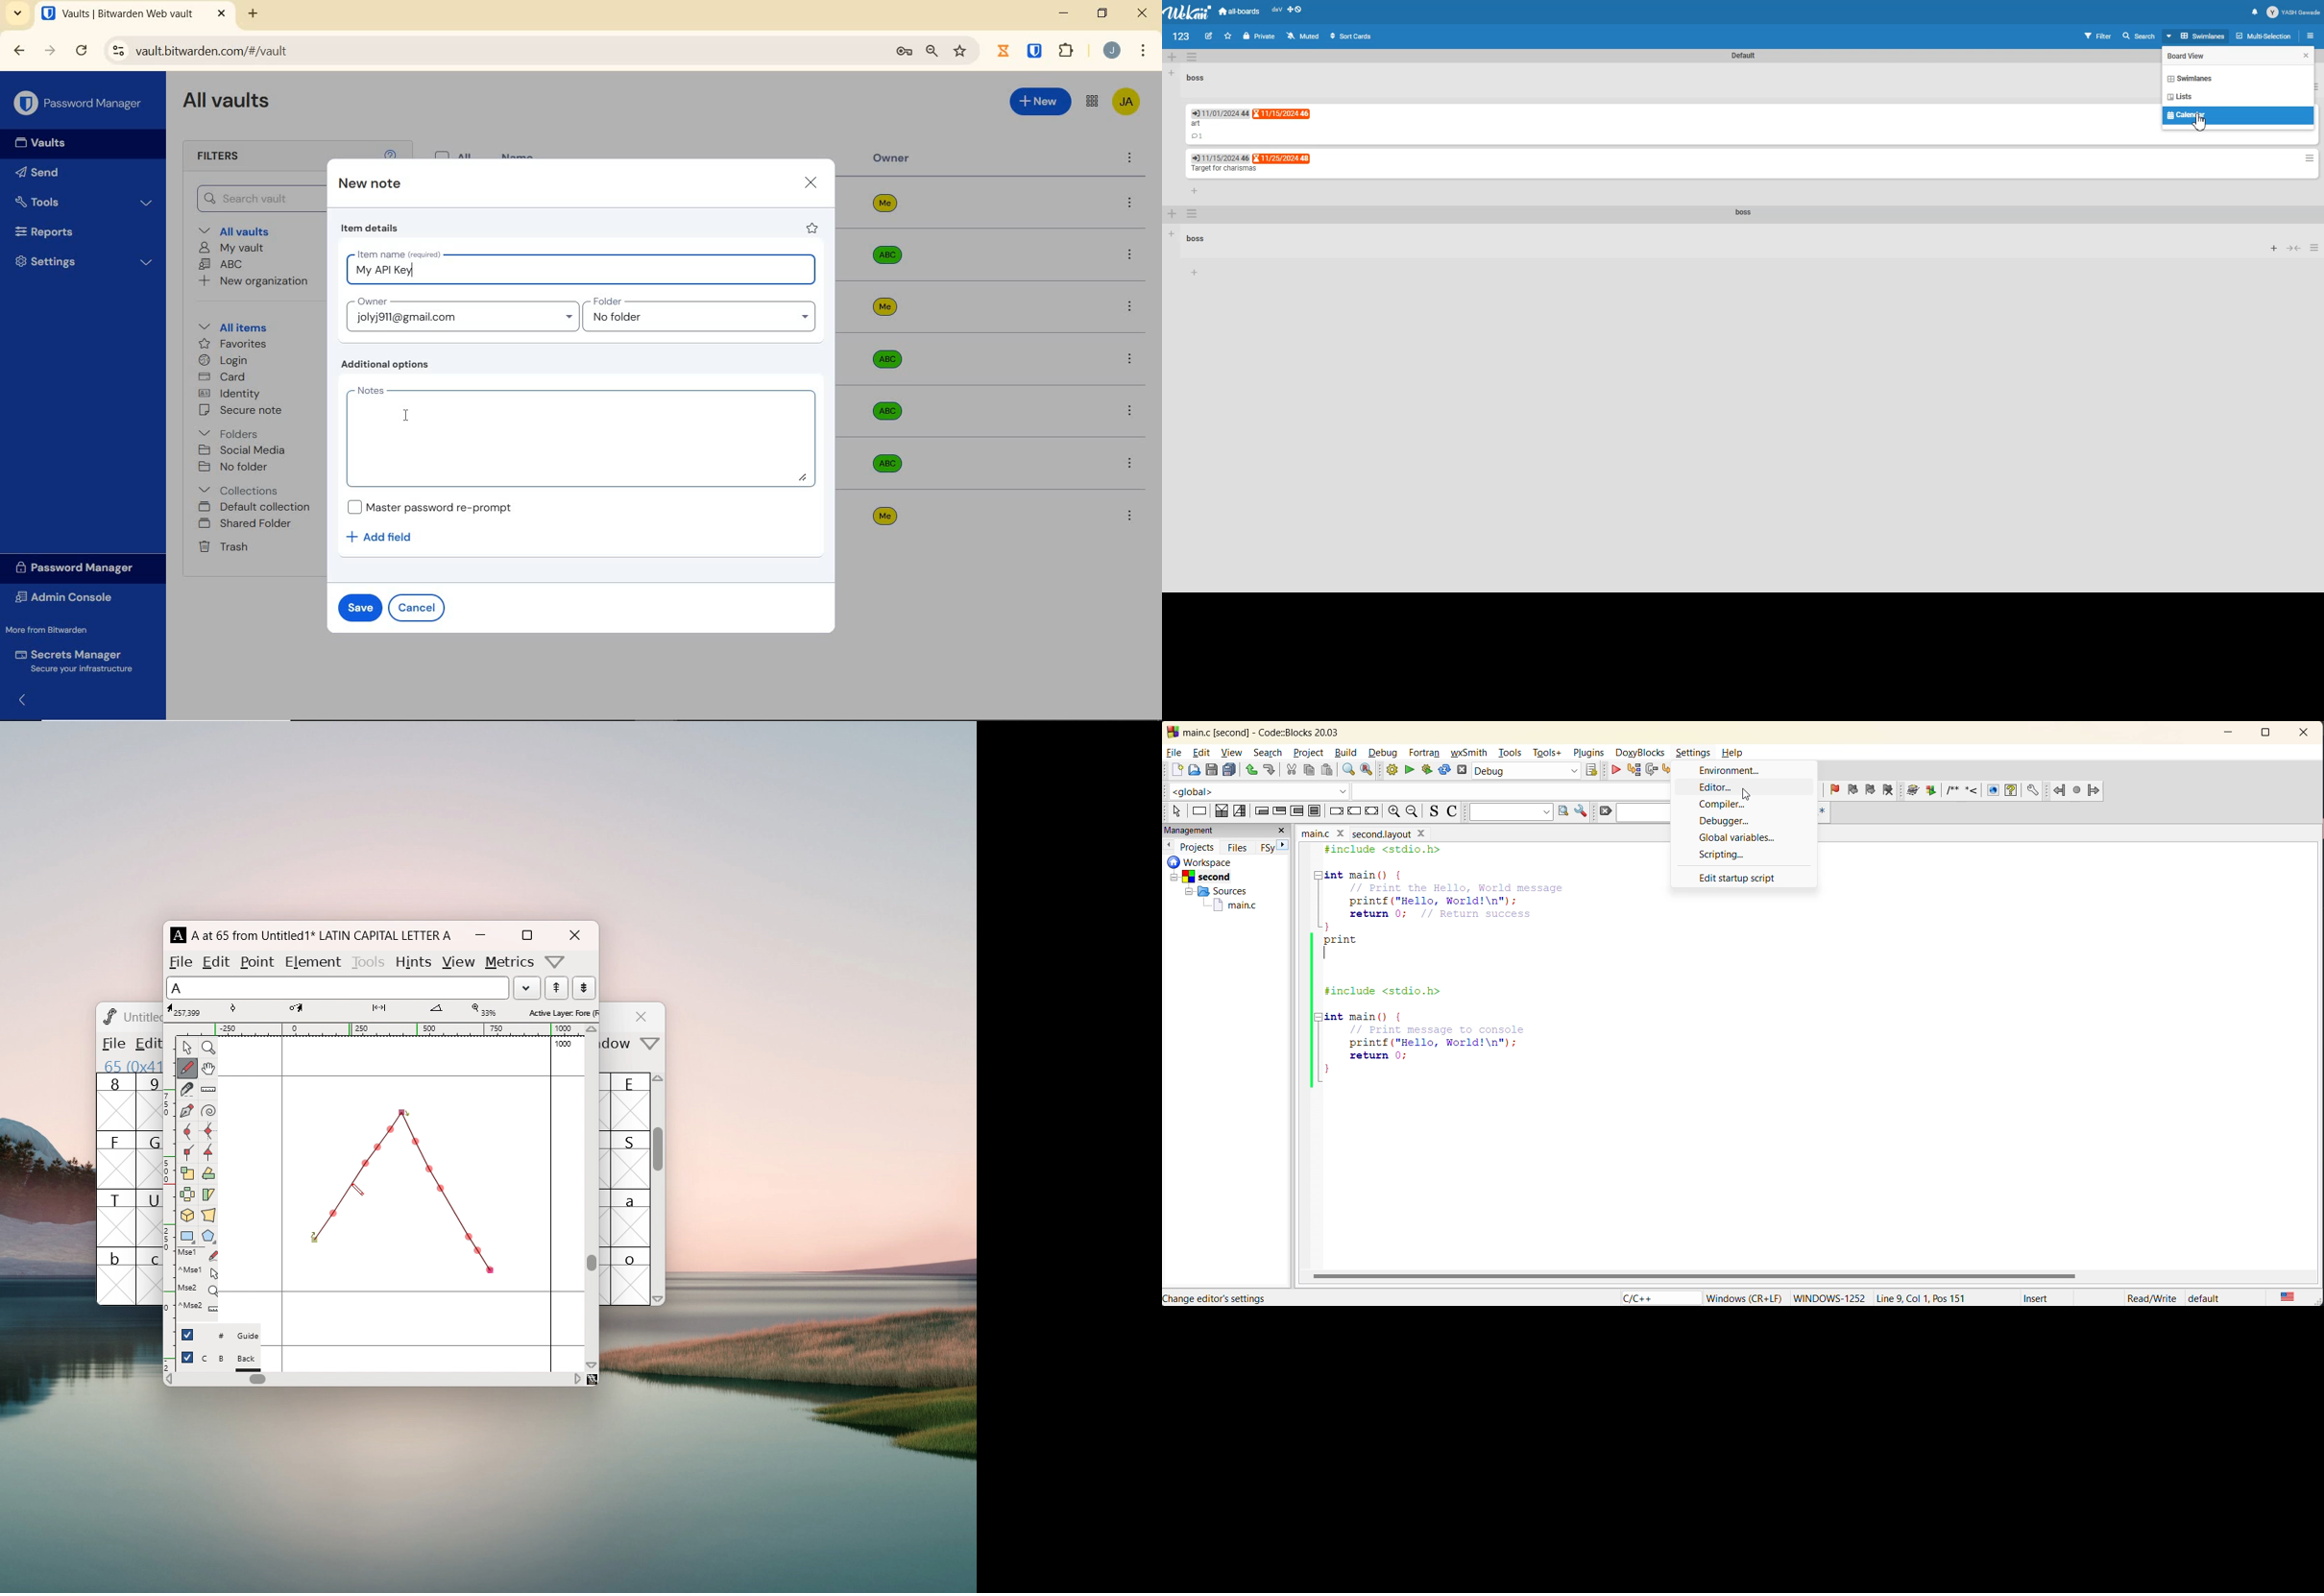 Image resolution: width=2324 pixels, height=1596 pixels. Describe the element at coordinates (224, 378) in the screenshot. I see `card` at that location.